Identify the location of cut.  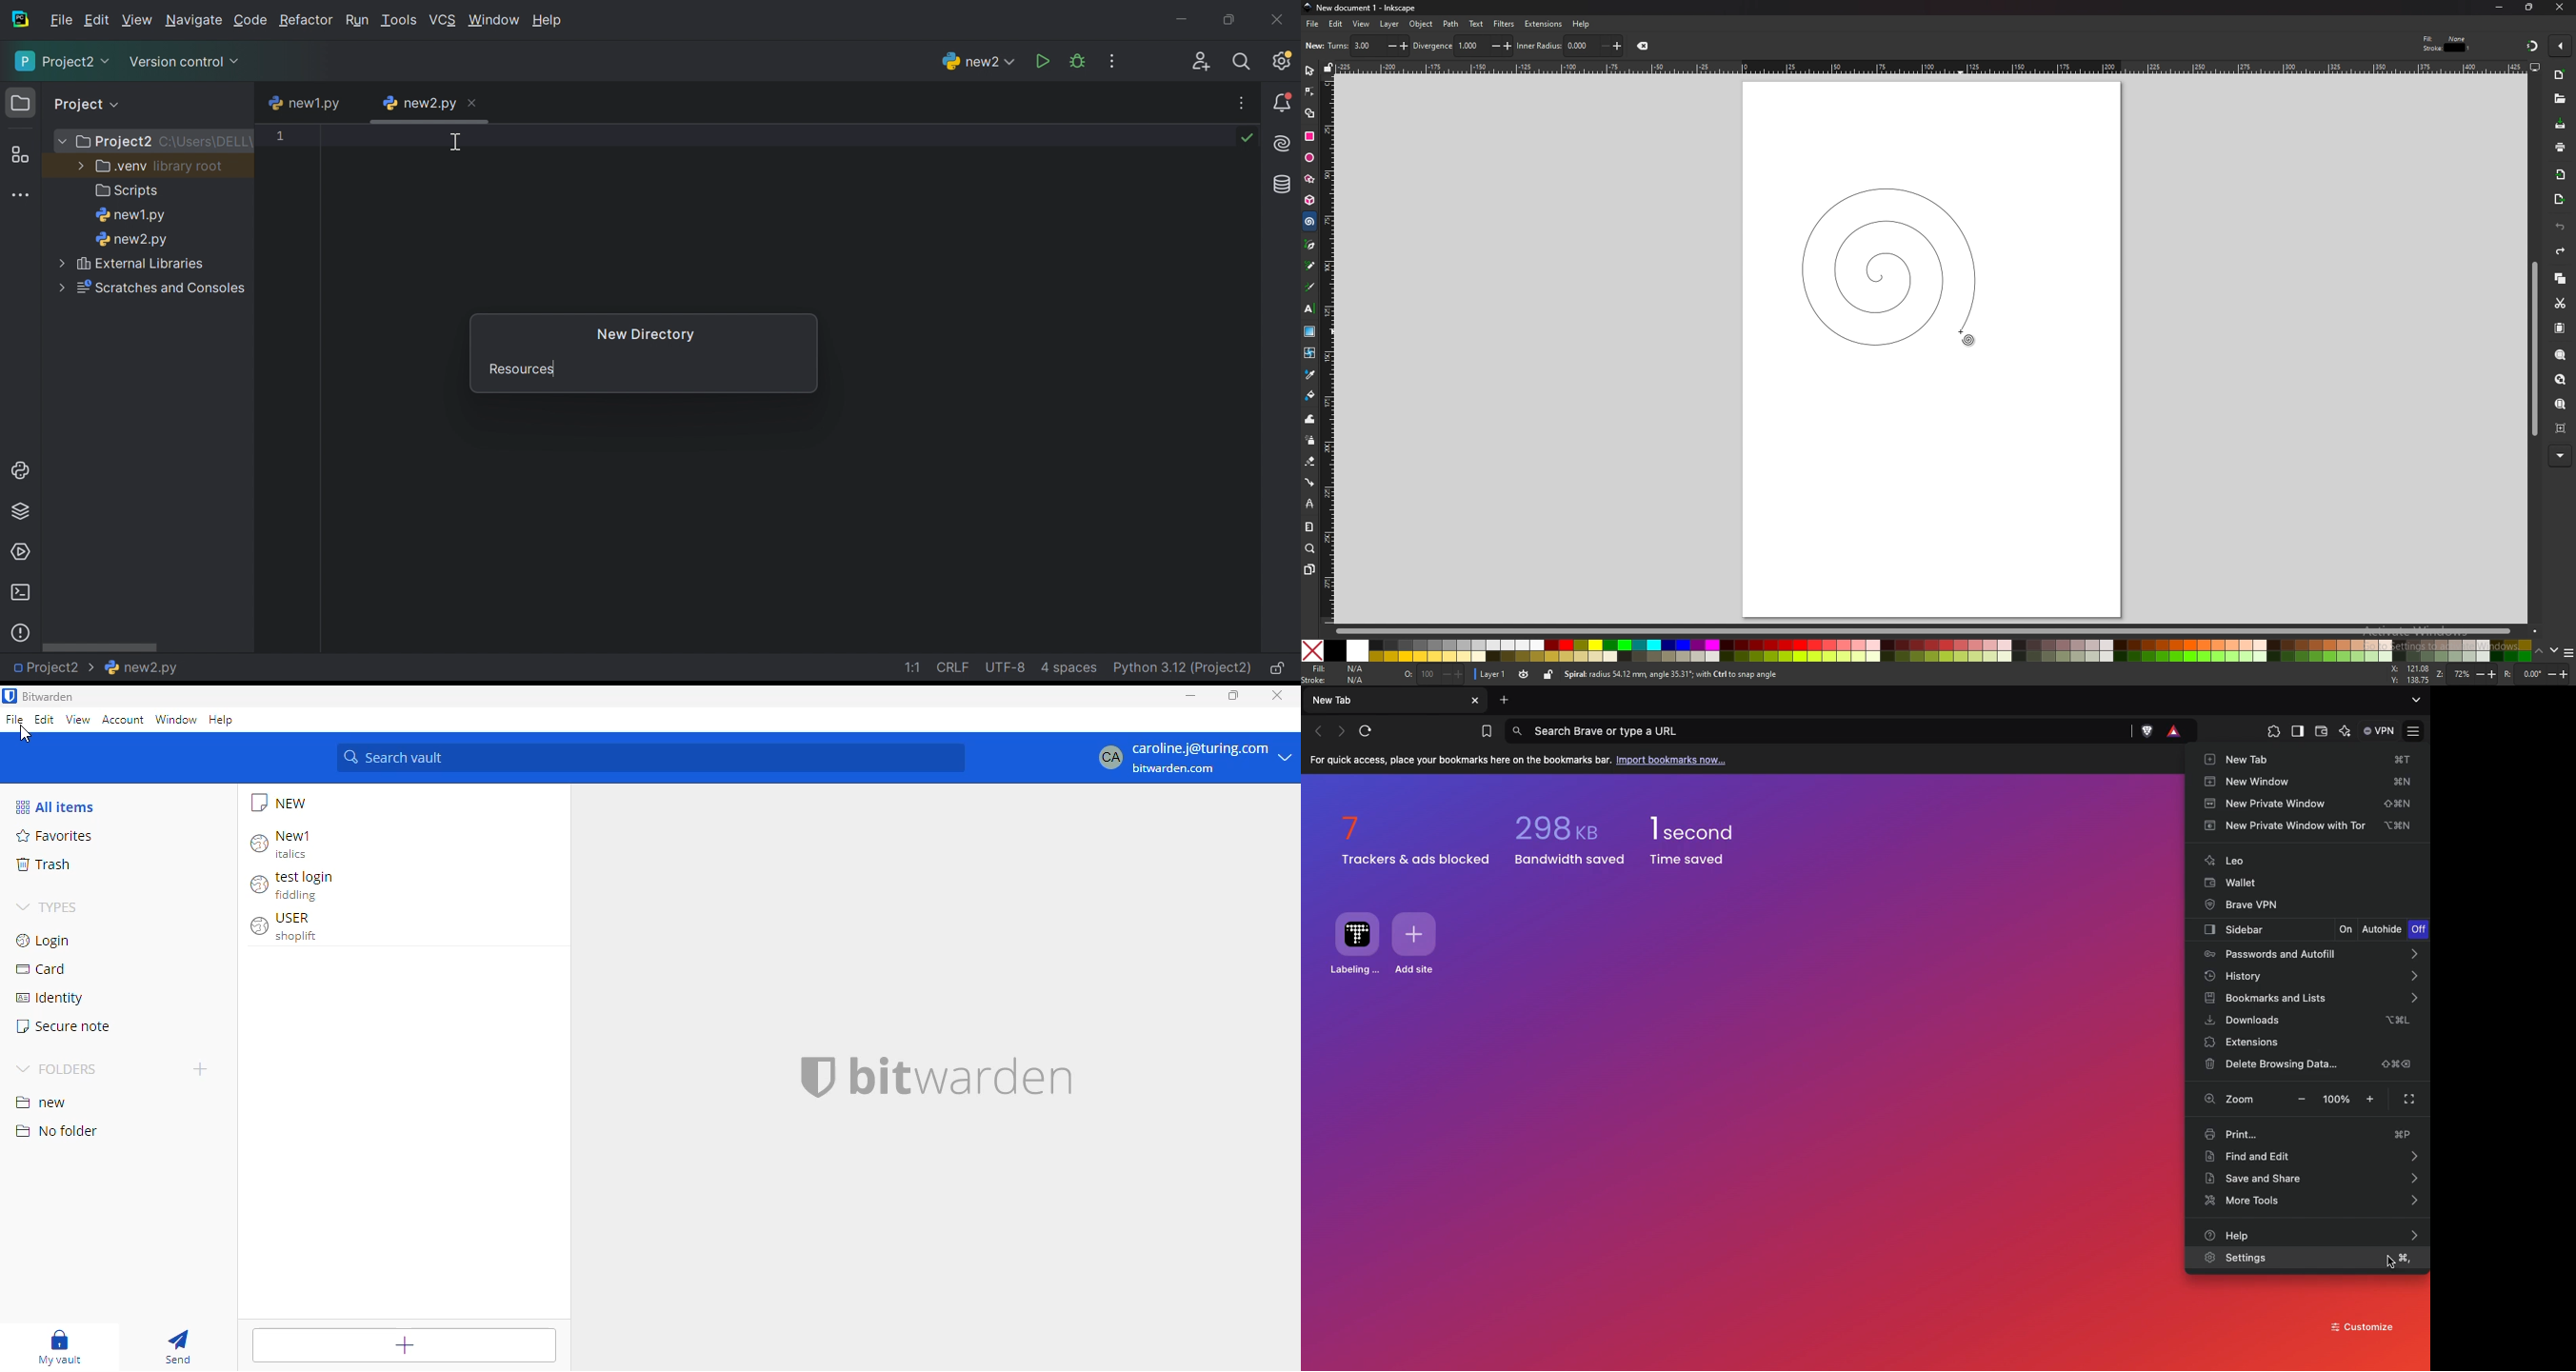
(2561, 304).